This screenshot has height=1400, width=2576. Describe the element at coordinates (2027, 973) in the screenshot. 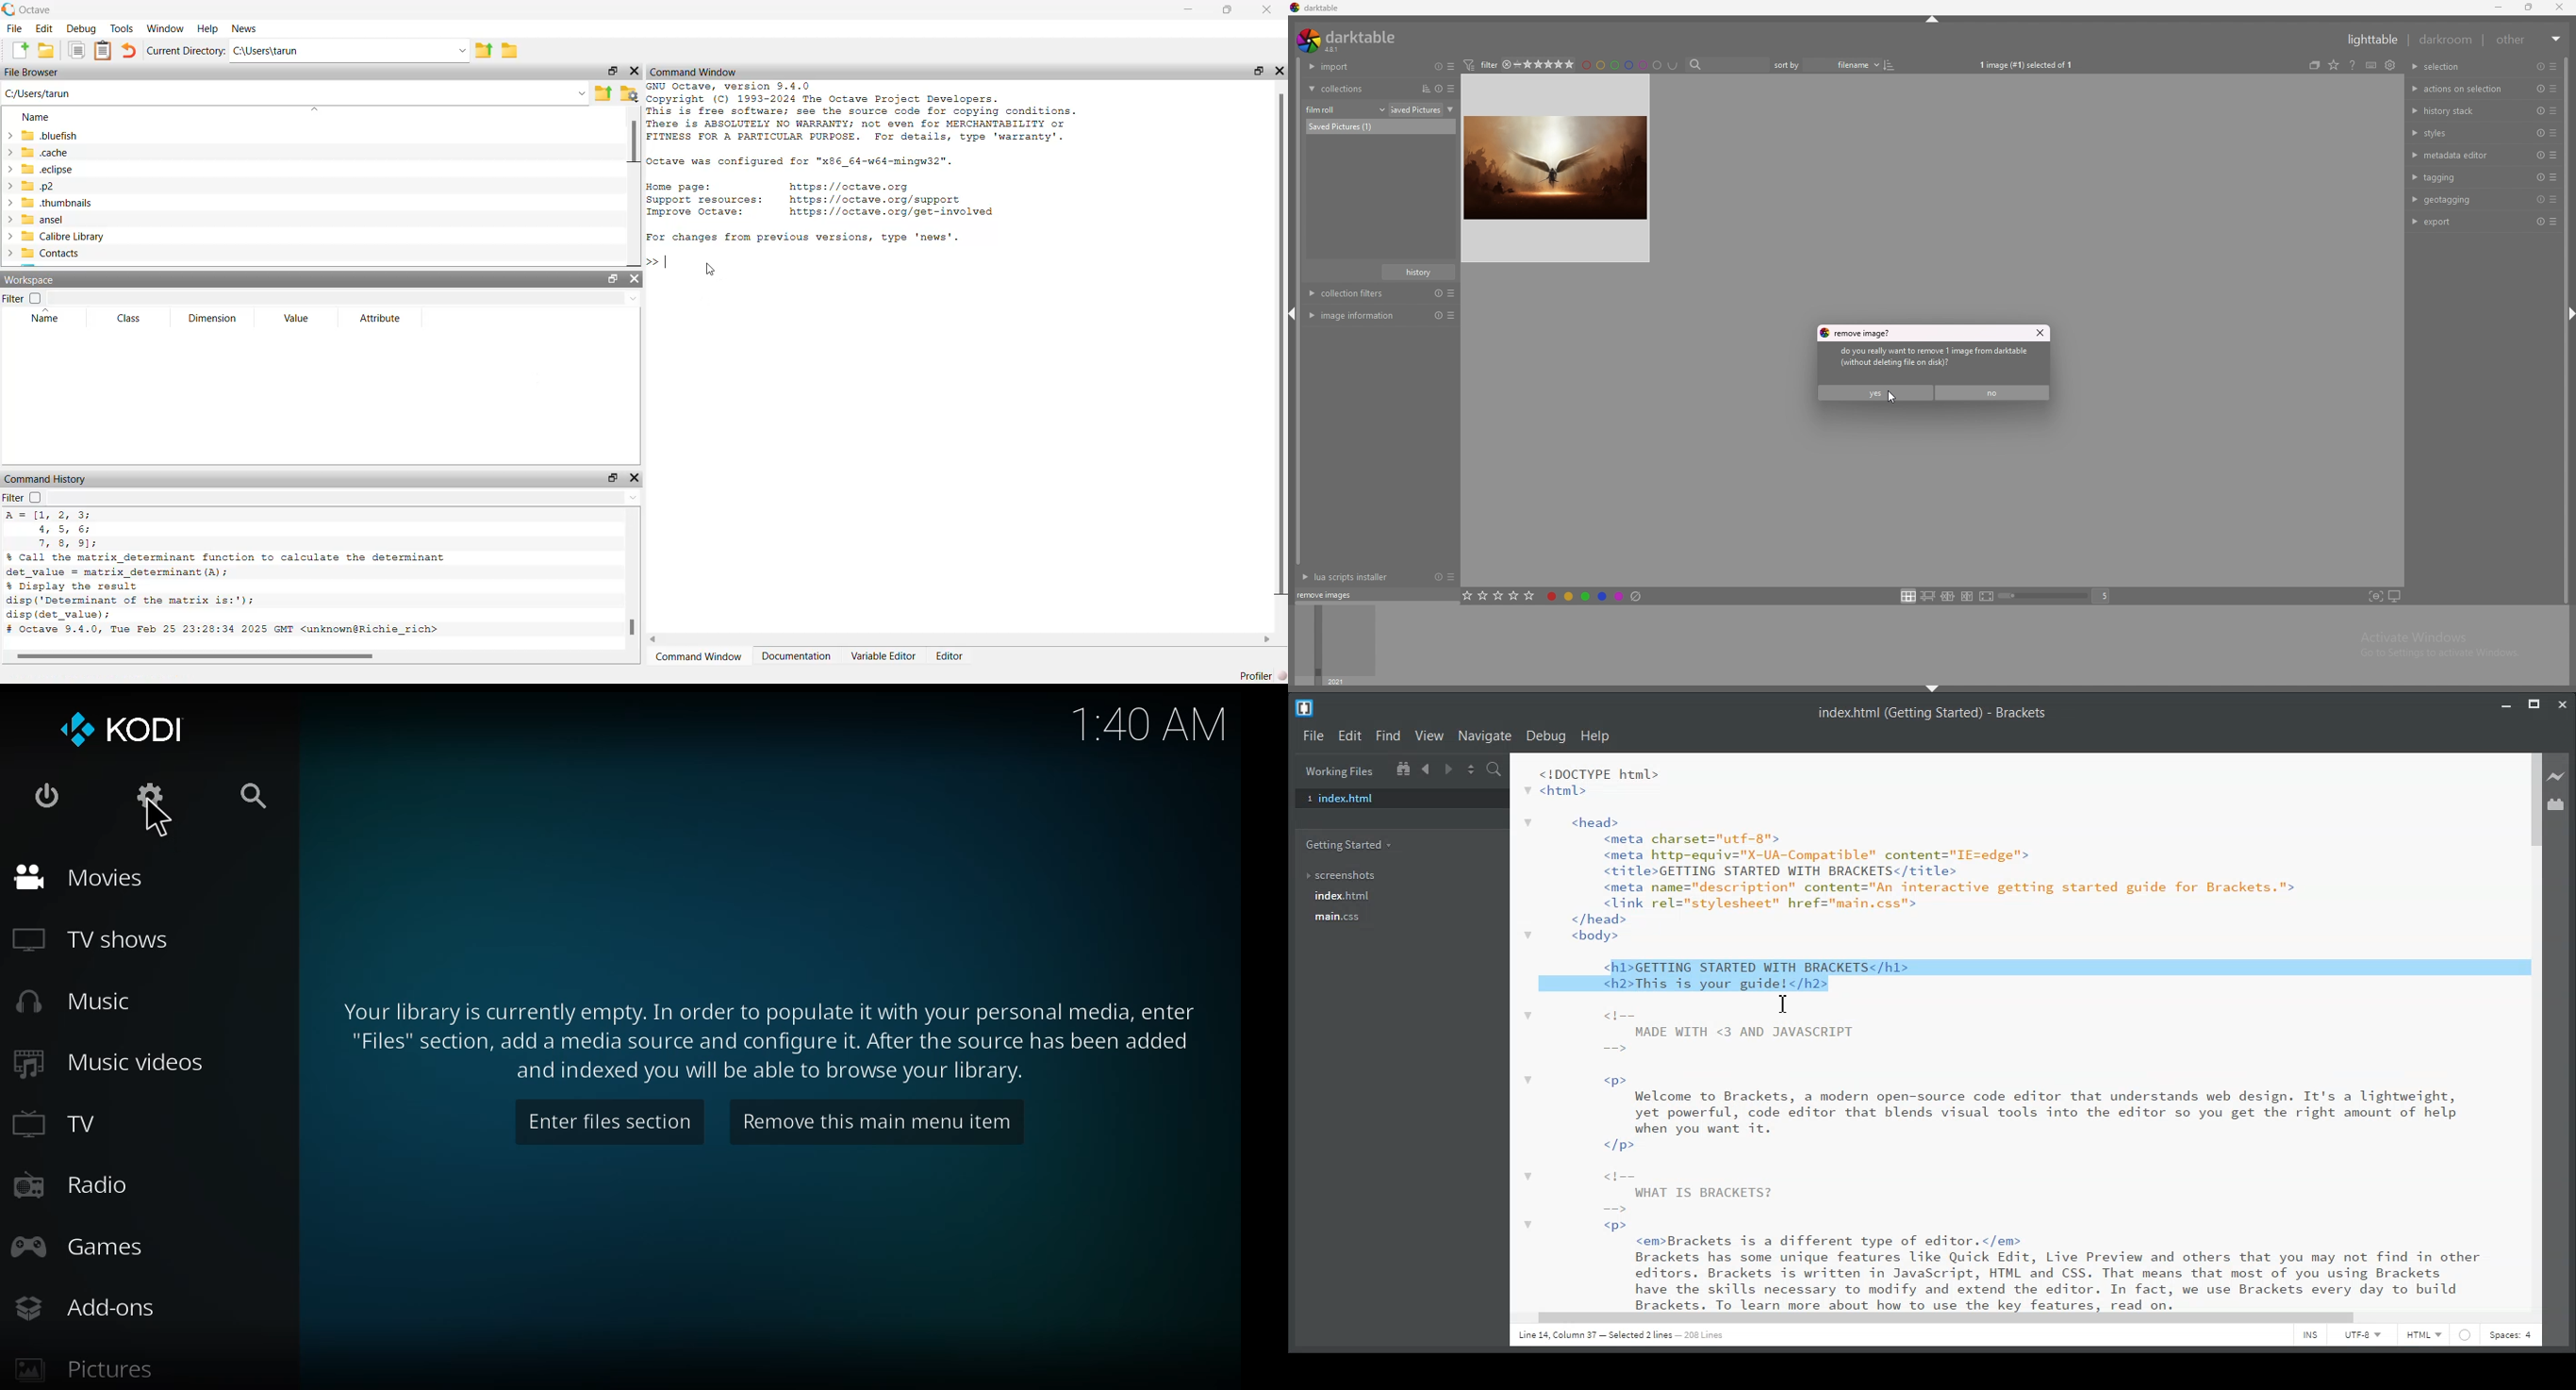

I see `Text` at that location.